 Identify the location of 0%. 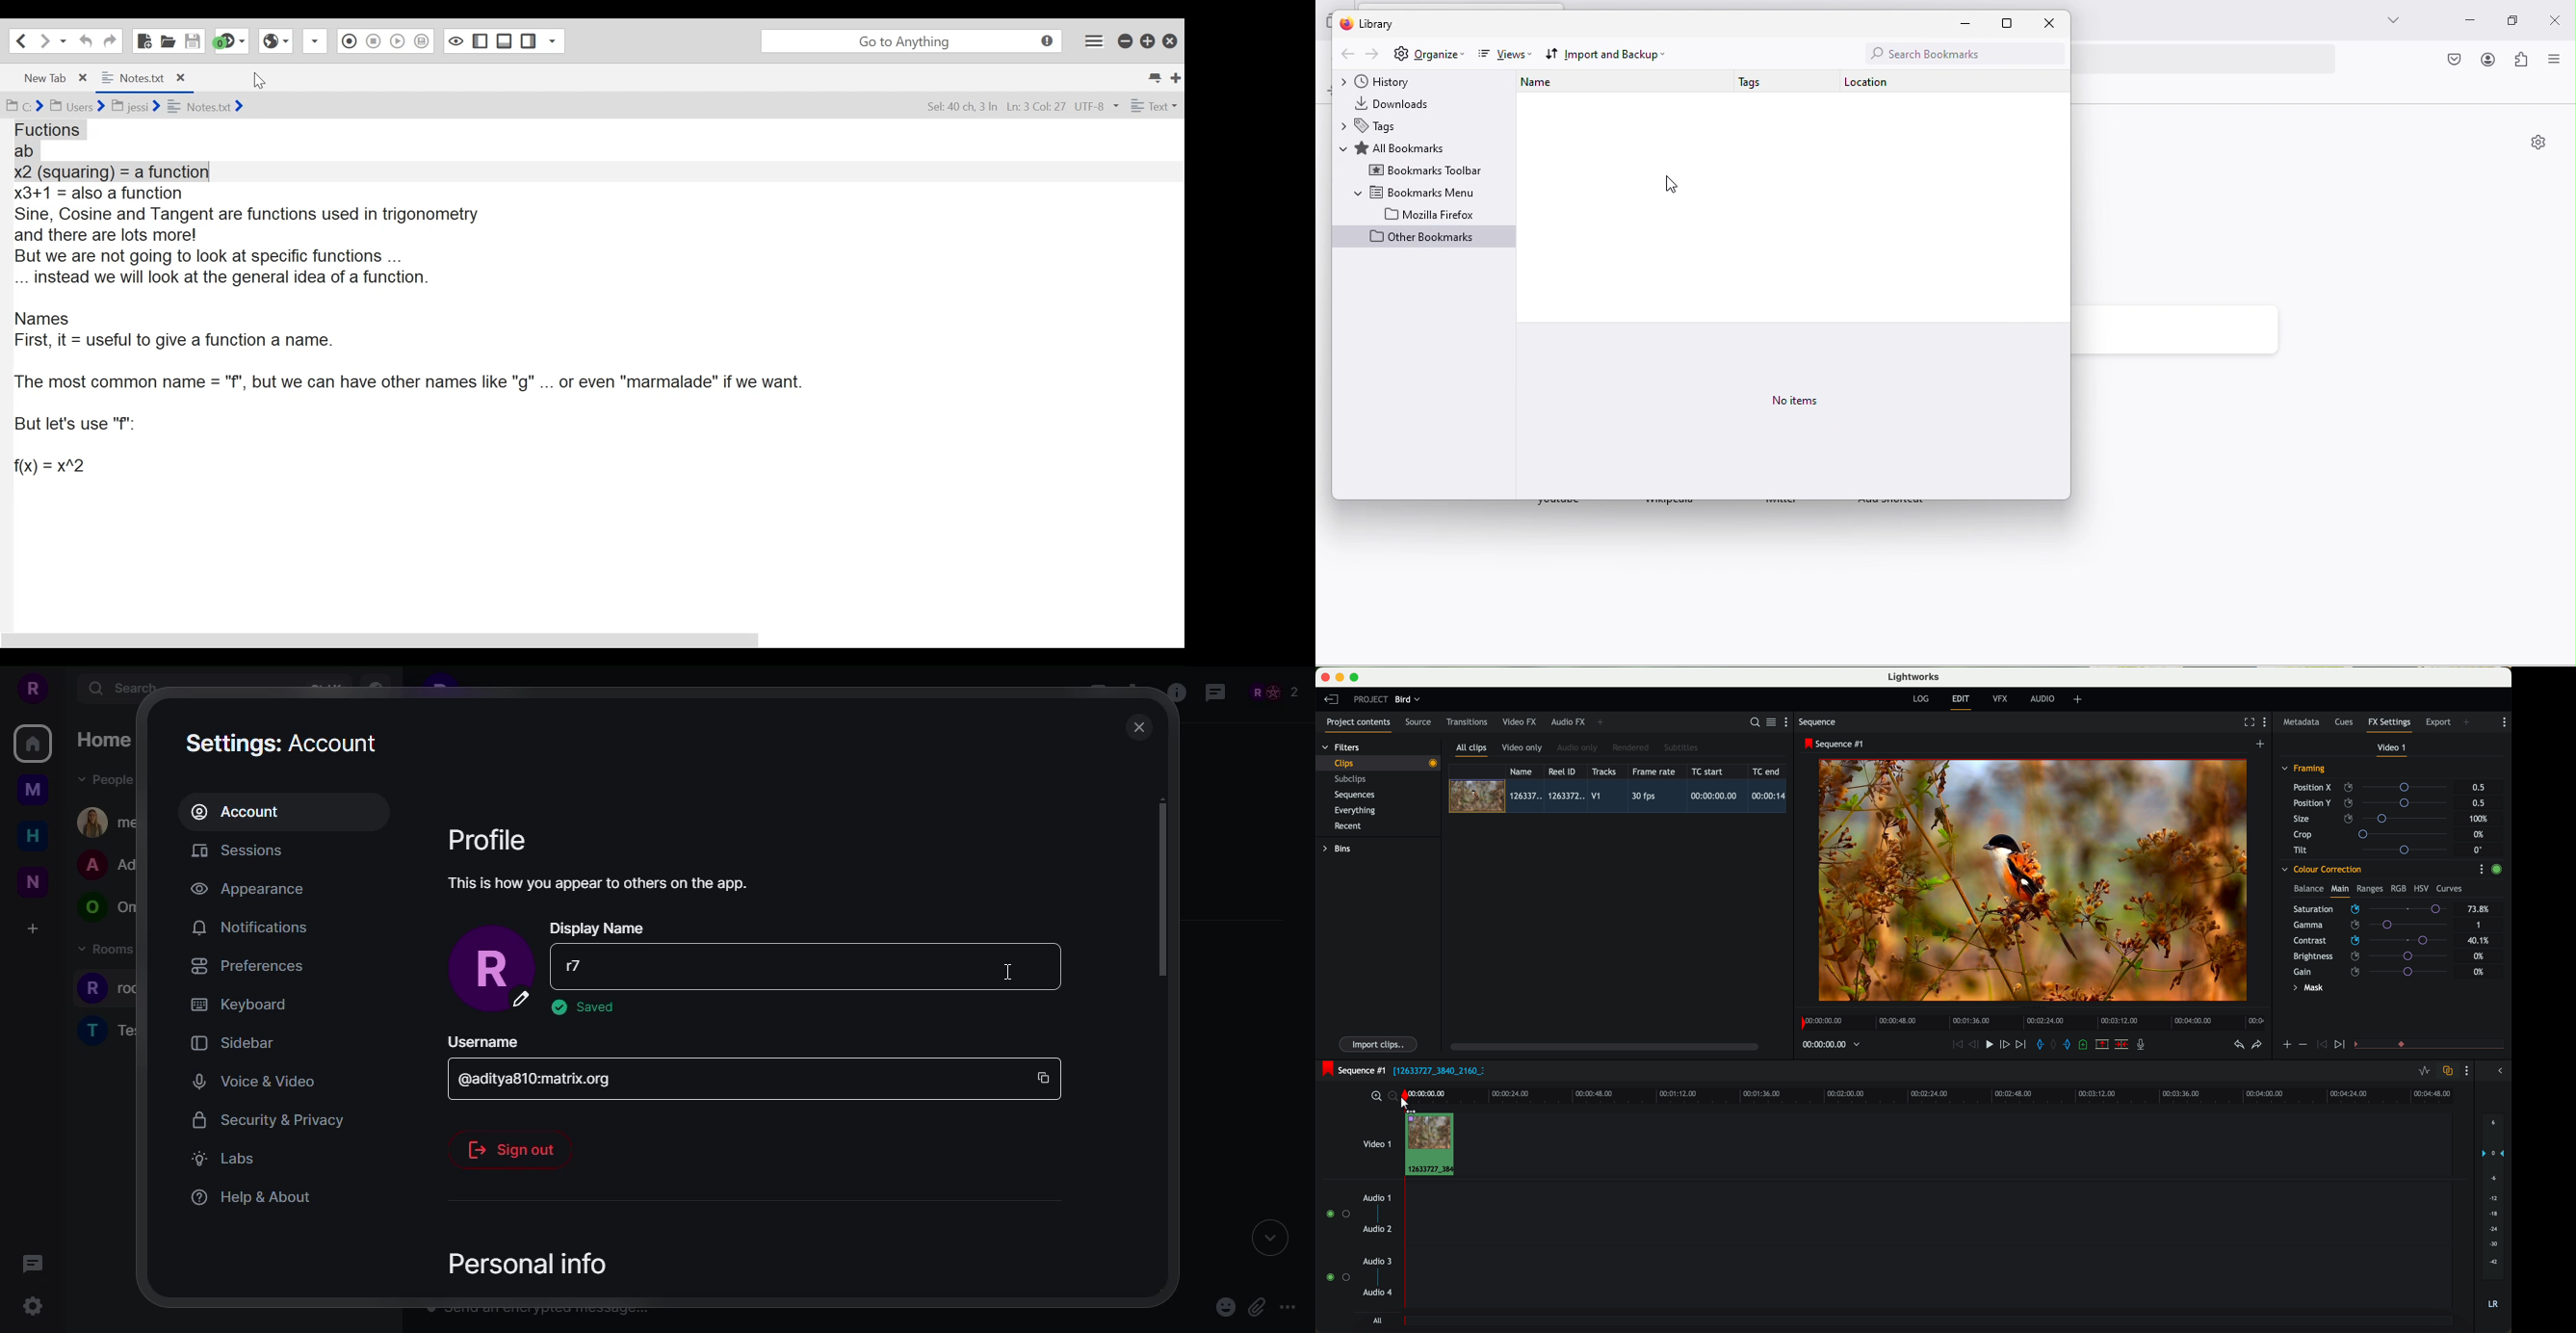
(2479, 972).